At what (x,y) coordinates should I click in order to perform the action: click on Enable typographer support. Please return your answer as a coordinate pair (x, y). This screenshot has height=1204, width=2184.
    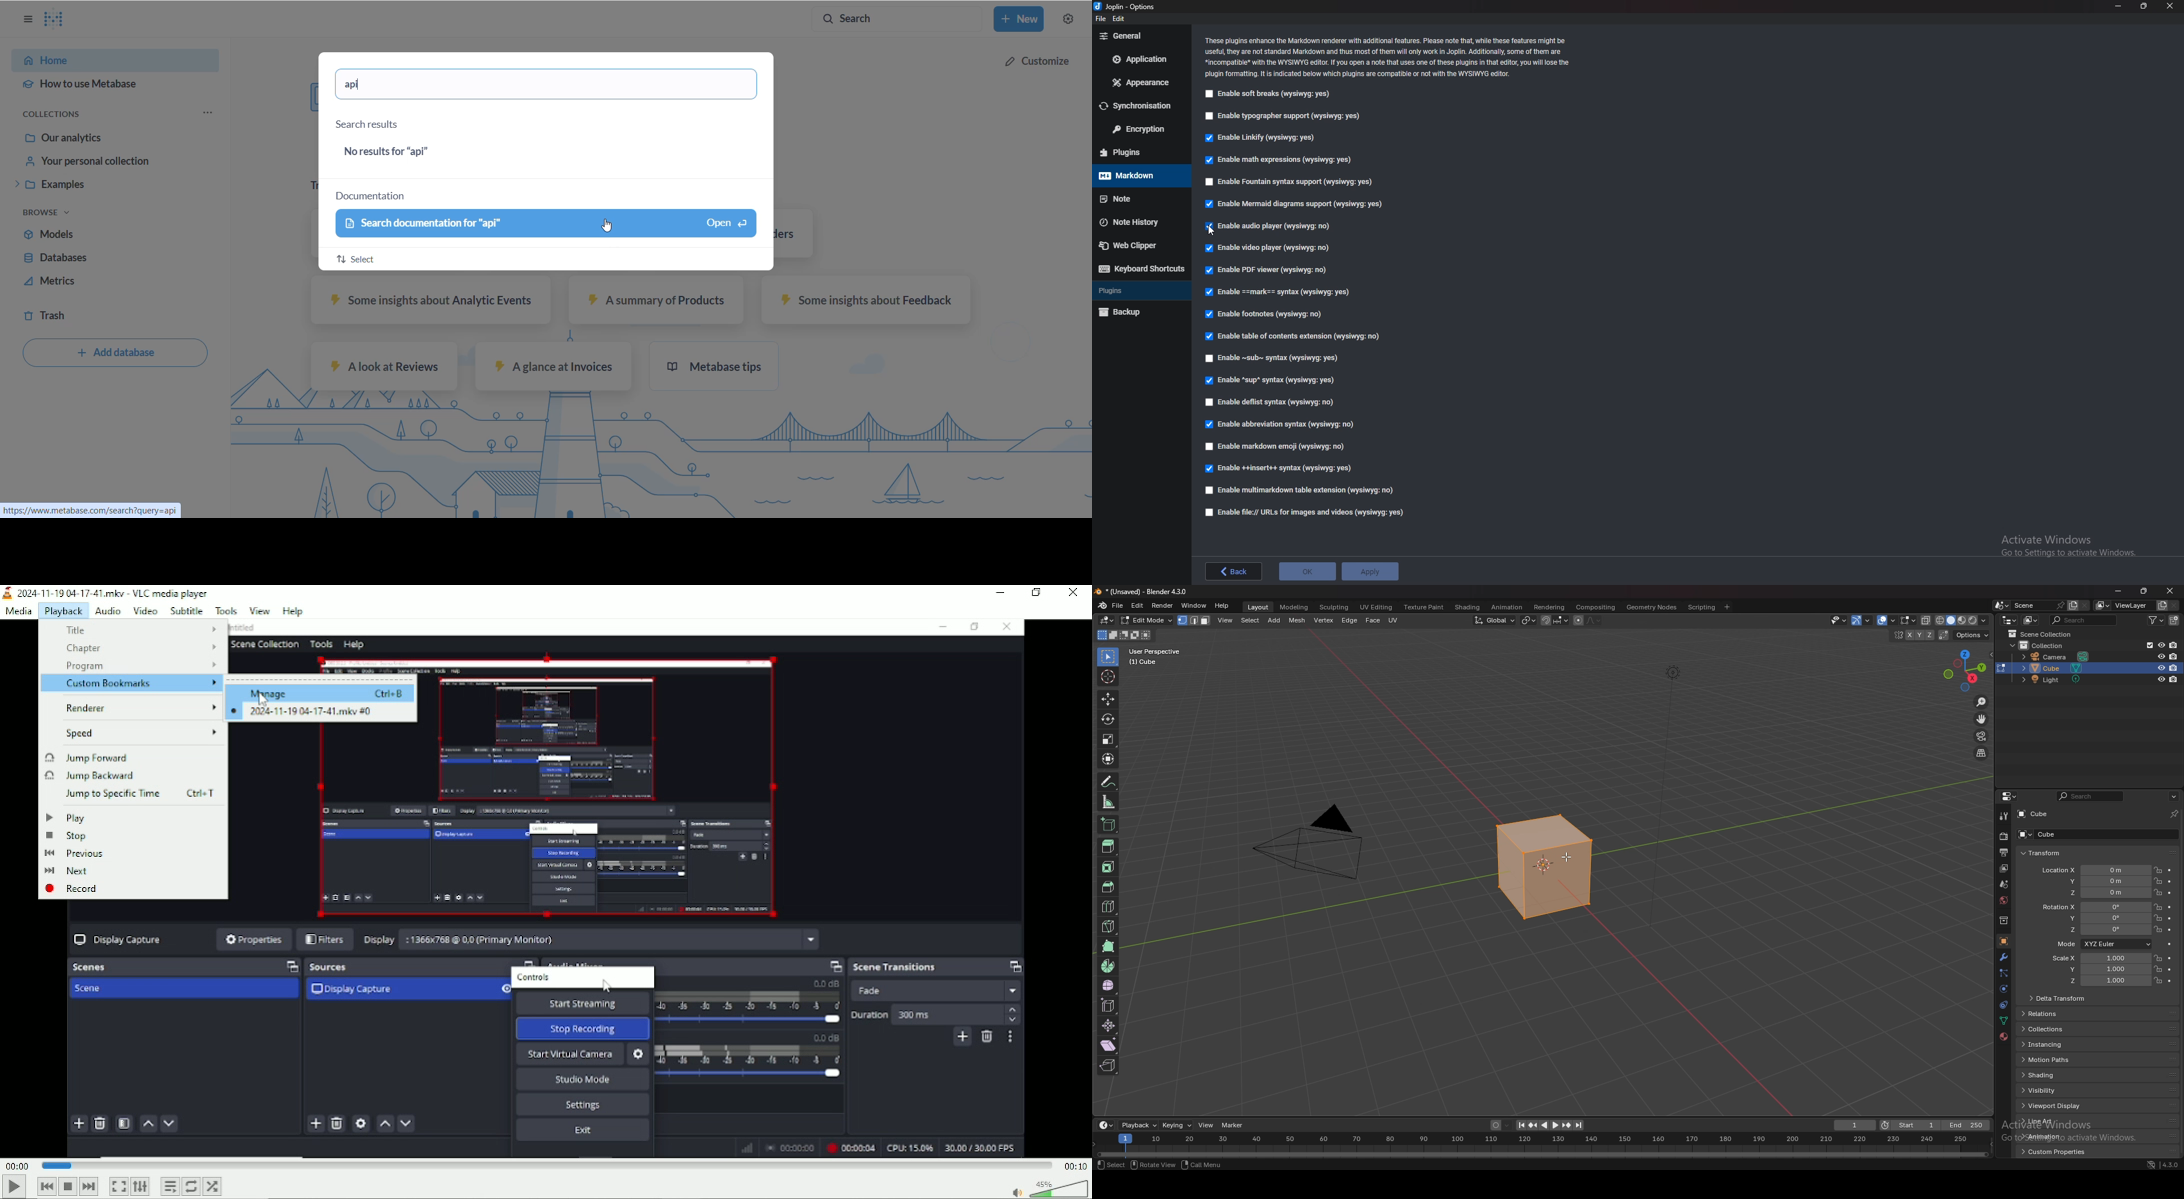
    Looking at the image, I should click on (1281, 117).